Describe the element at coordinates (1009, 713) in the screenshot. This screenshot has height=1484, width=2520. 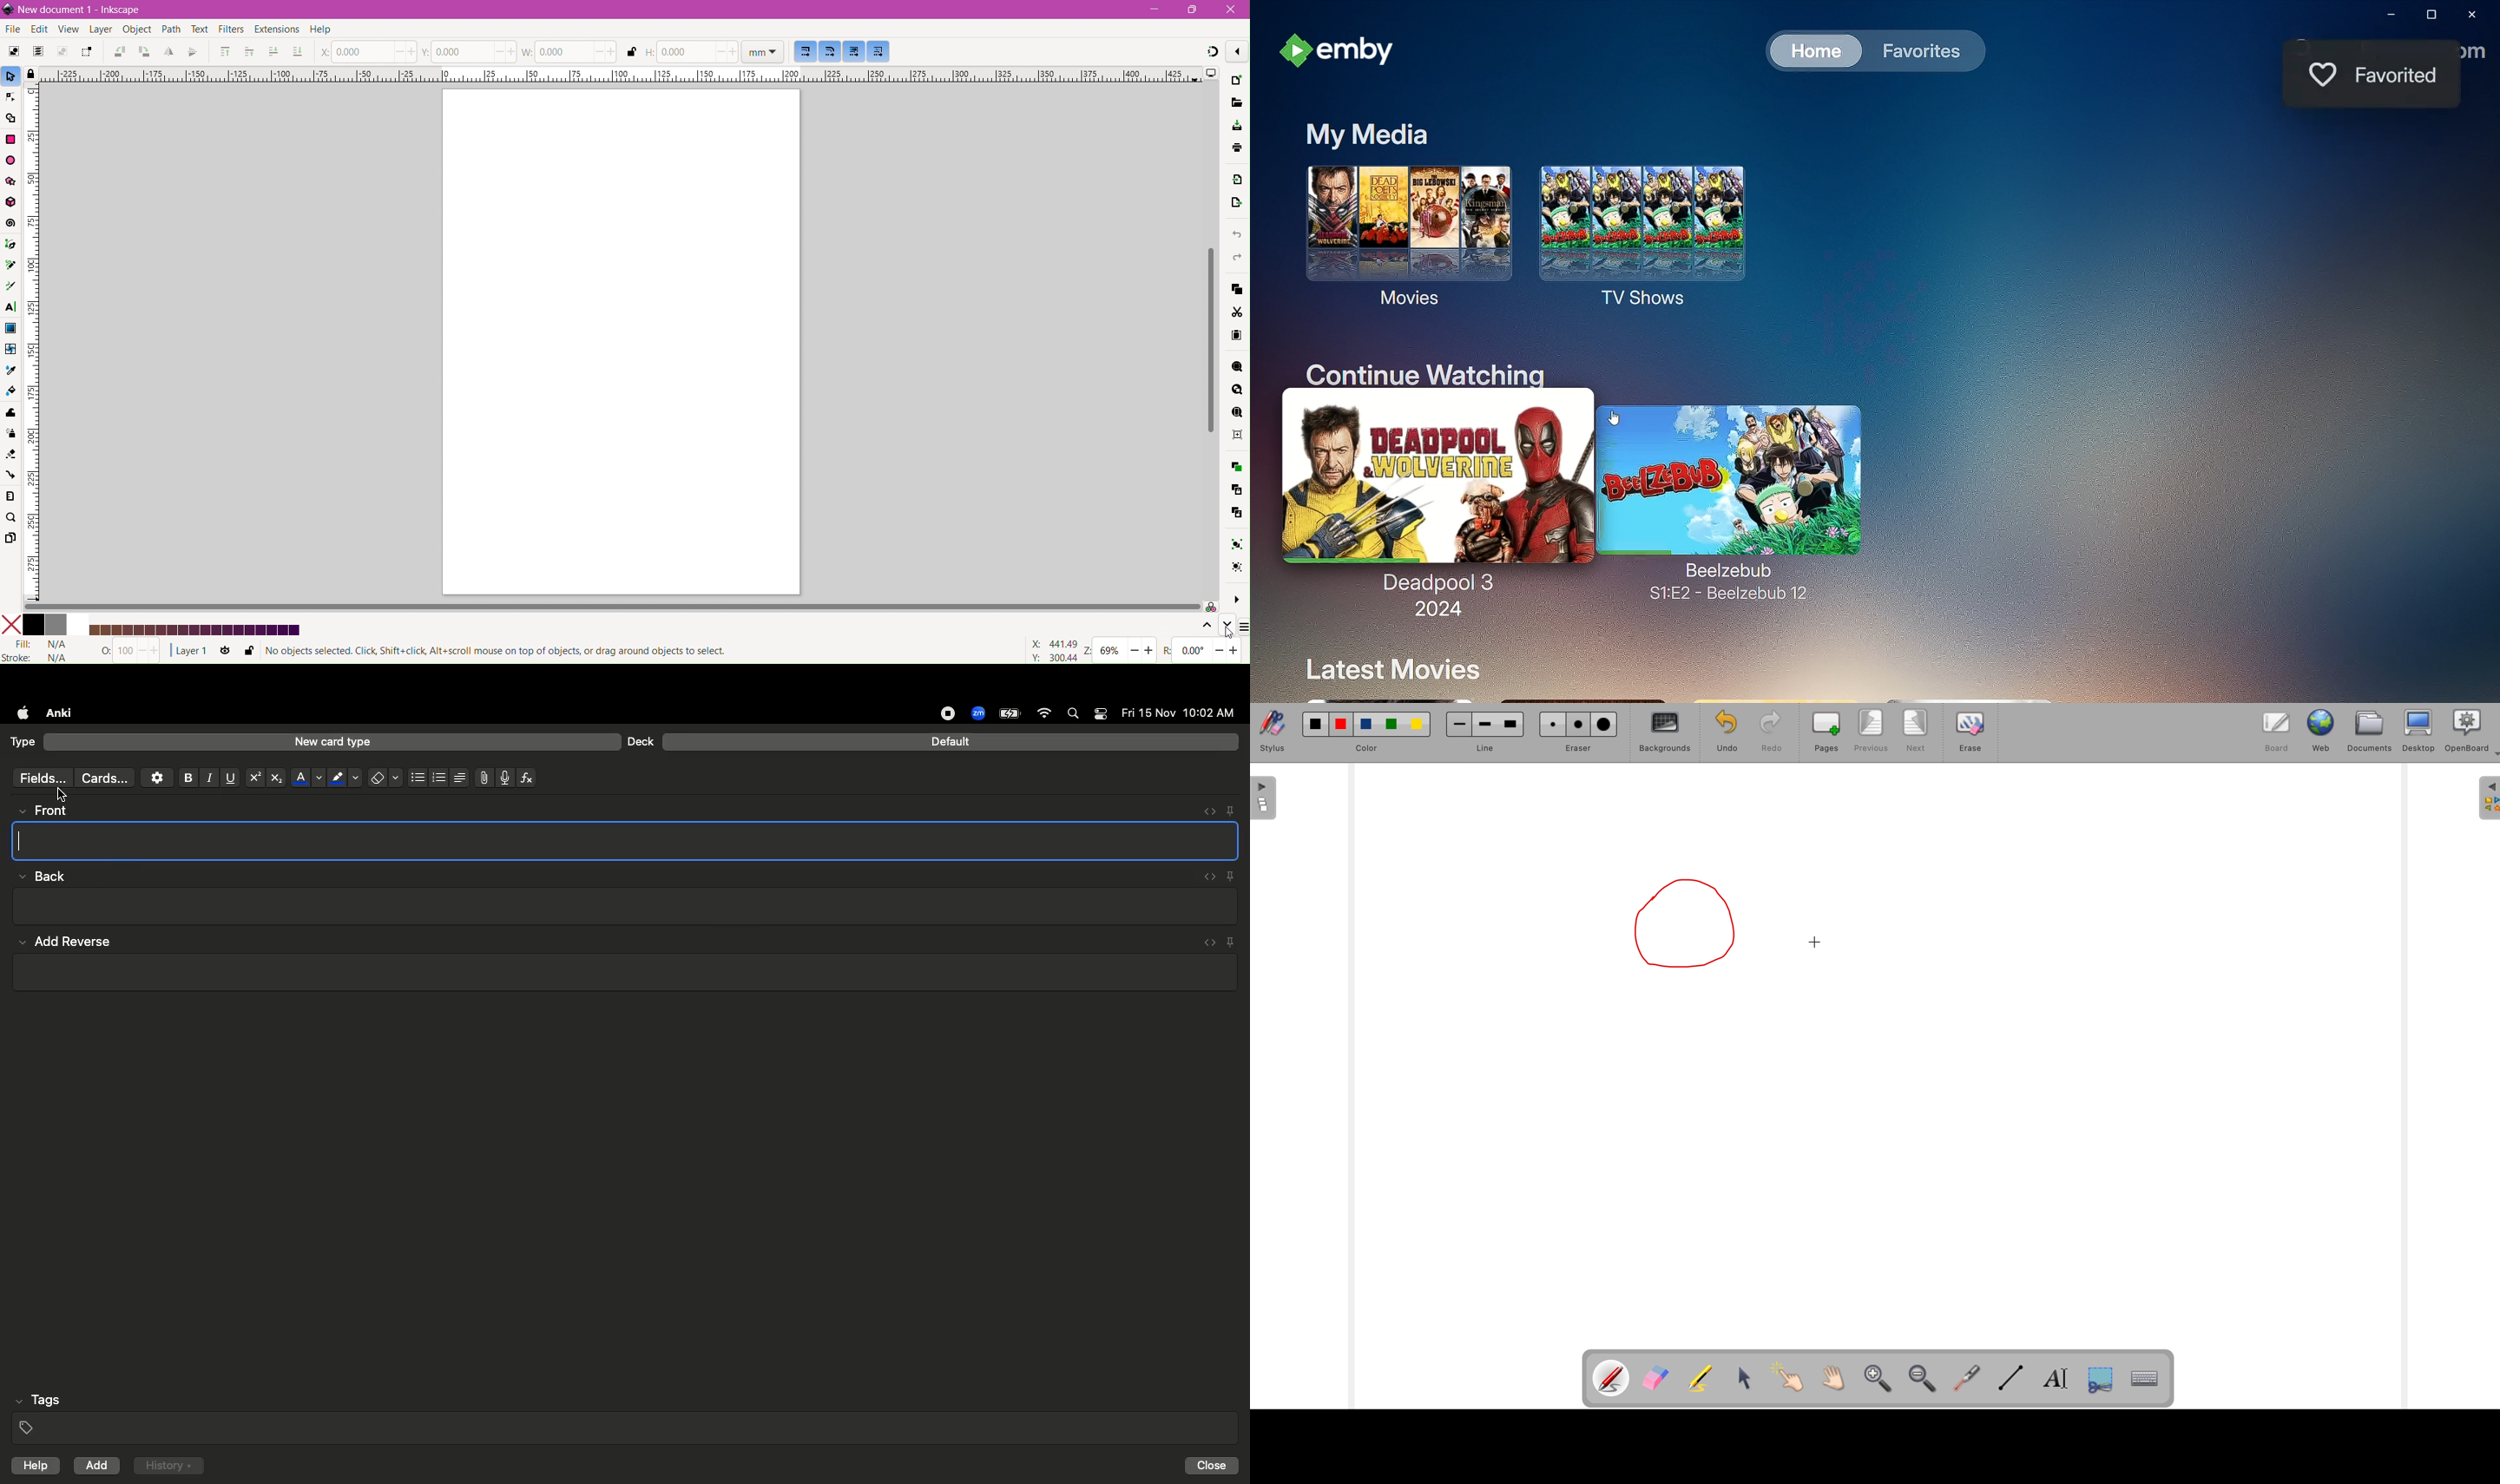
I see `Charge` at that location.